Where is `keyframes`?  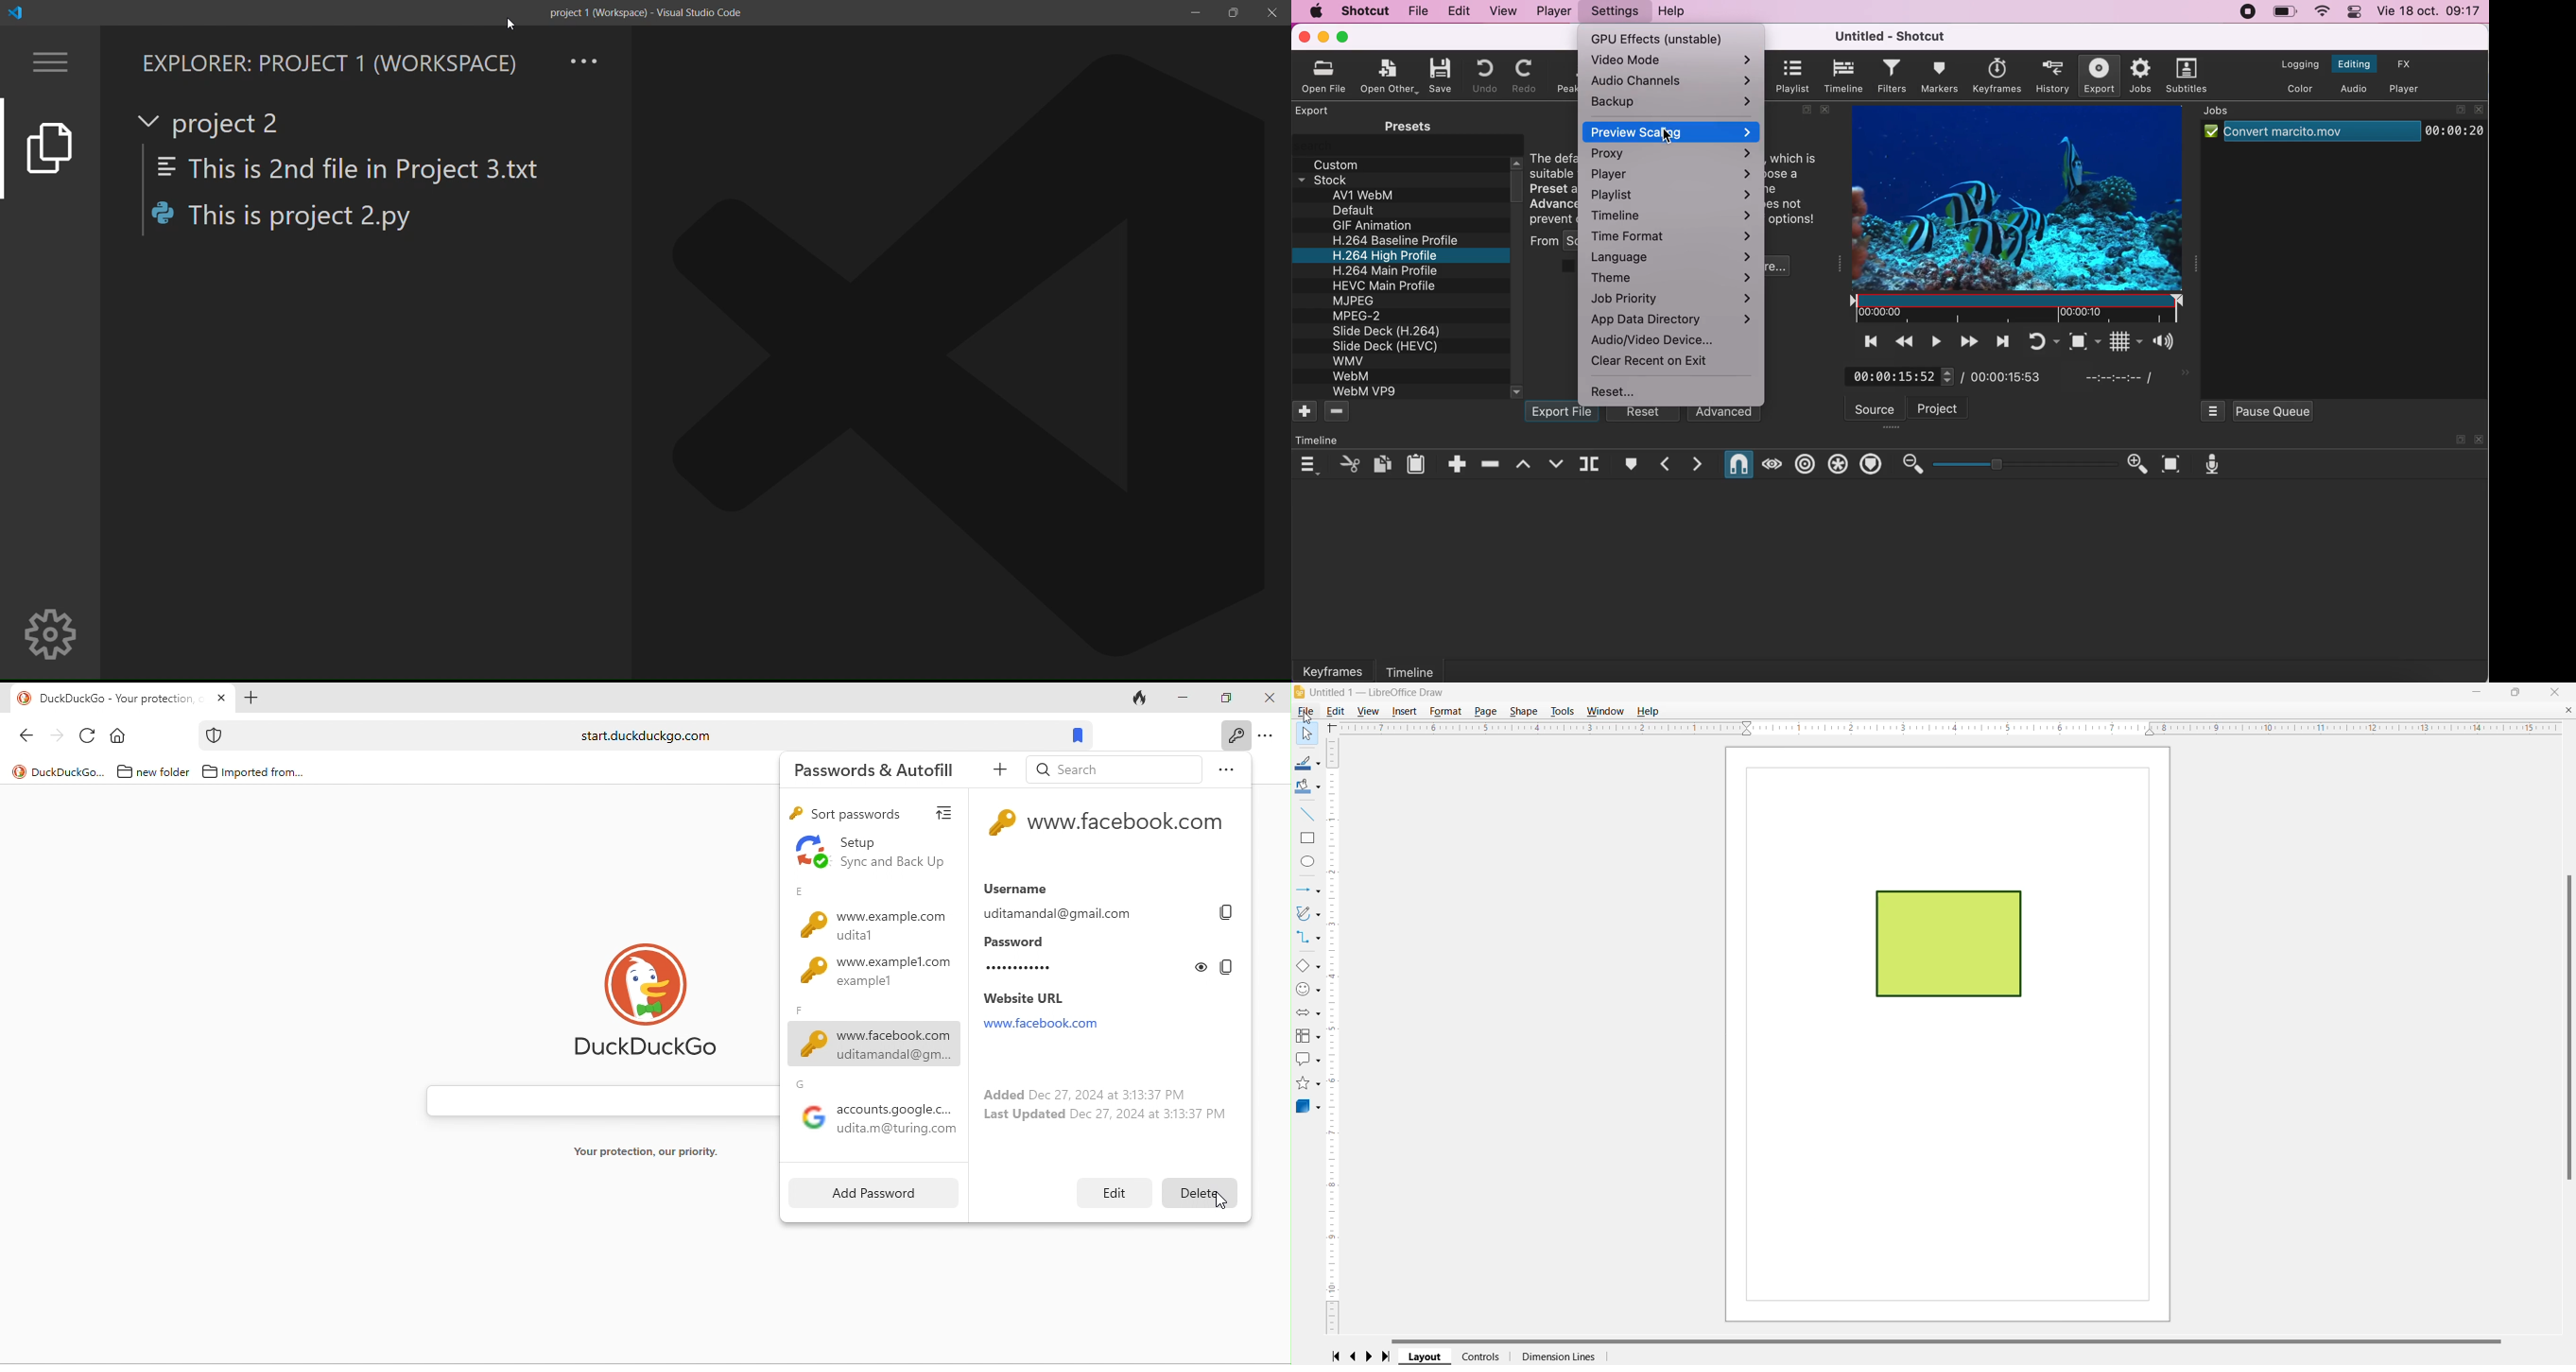 keyframes is located at coordinates (1995, 74).